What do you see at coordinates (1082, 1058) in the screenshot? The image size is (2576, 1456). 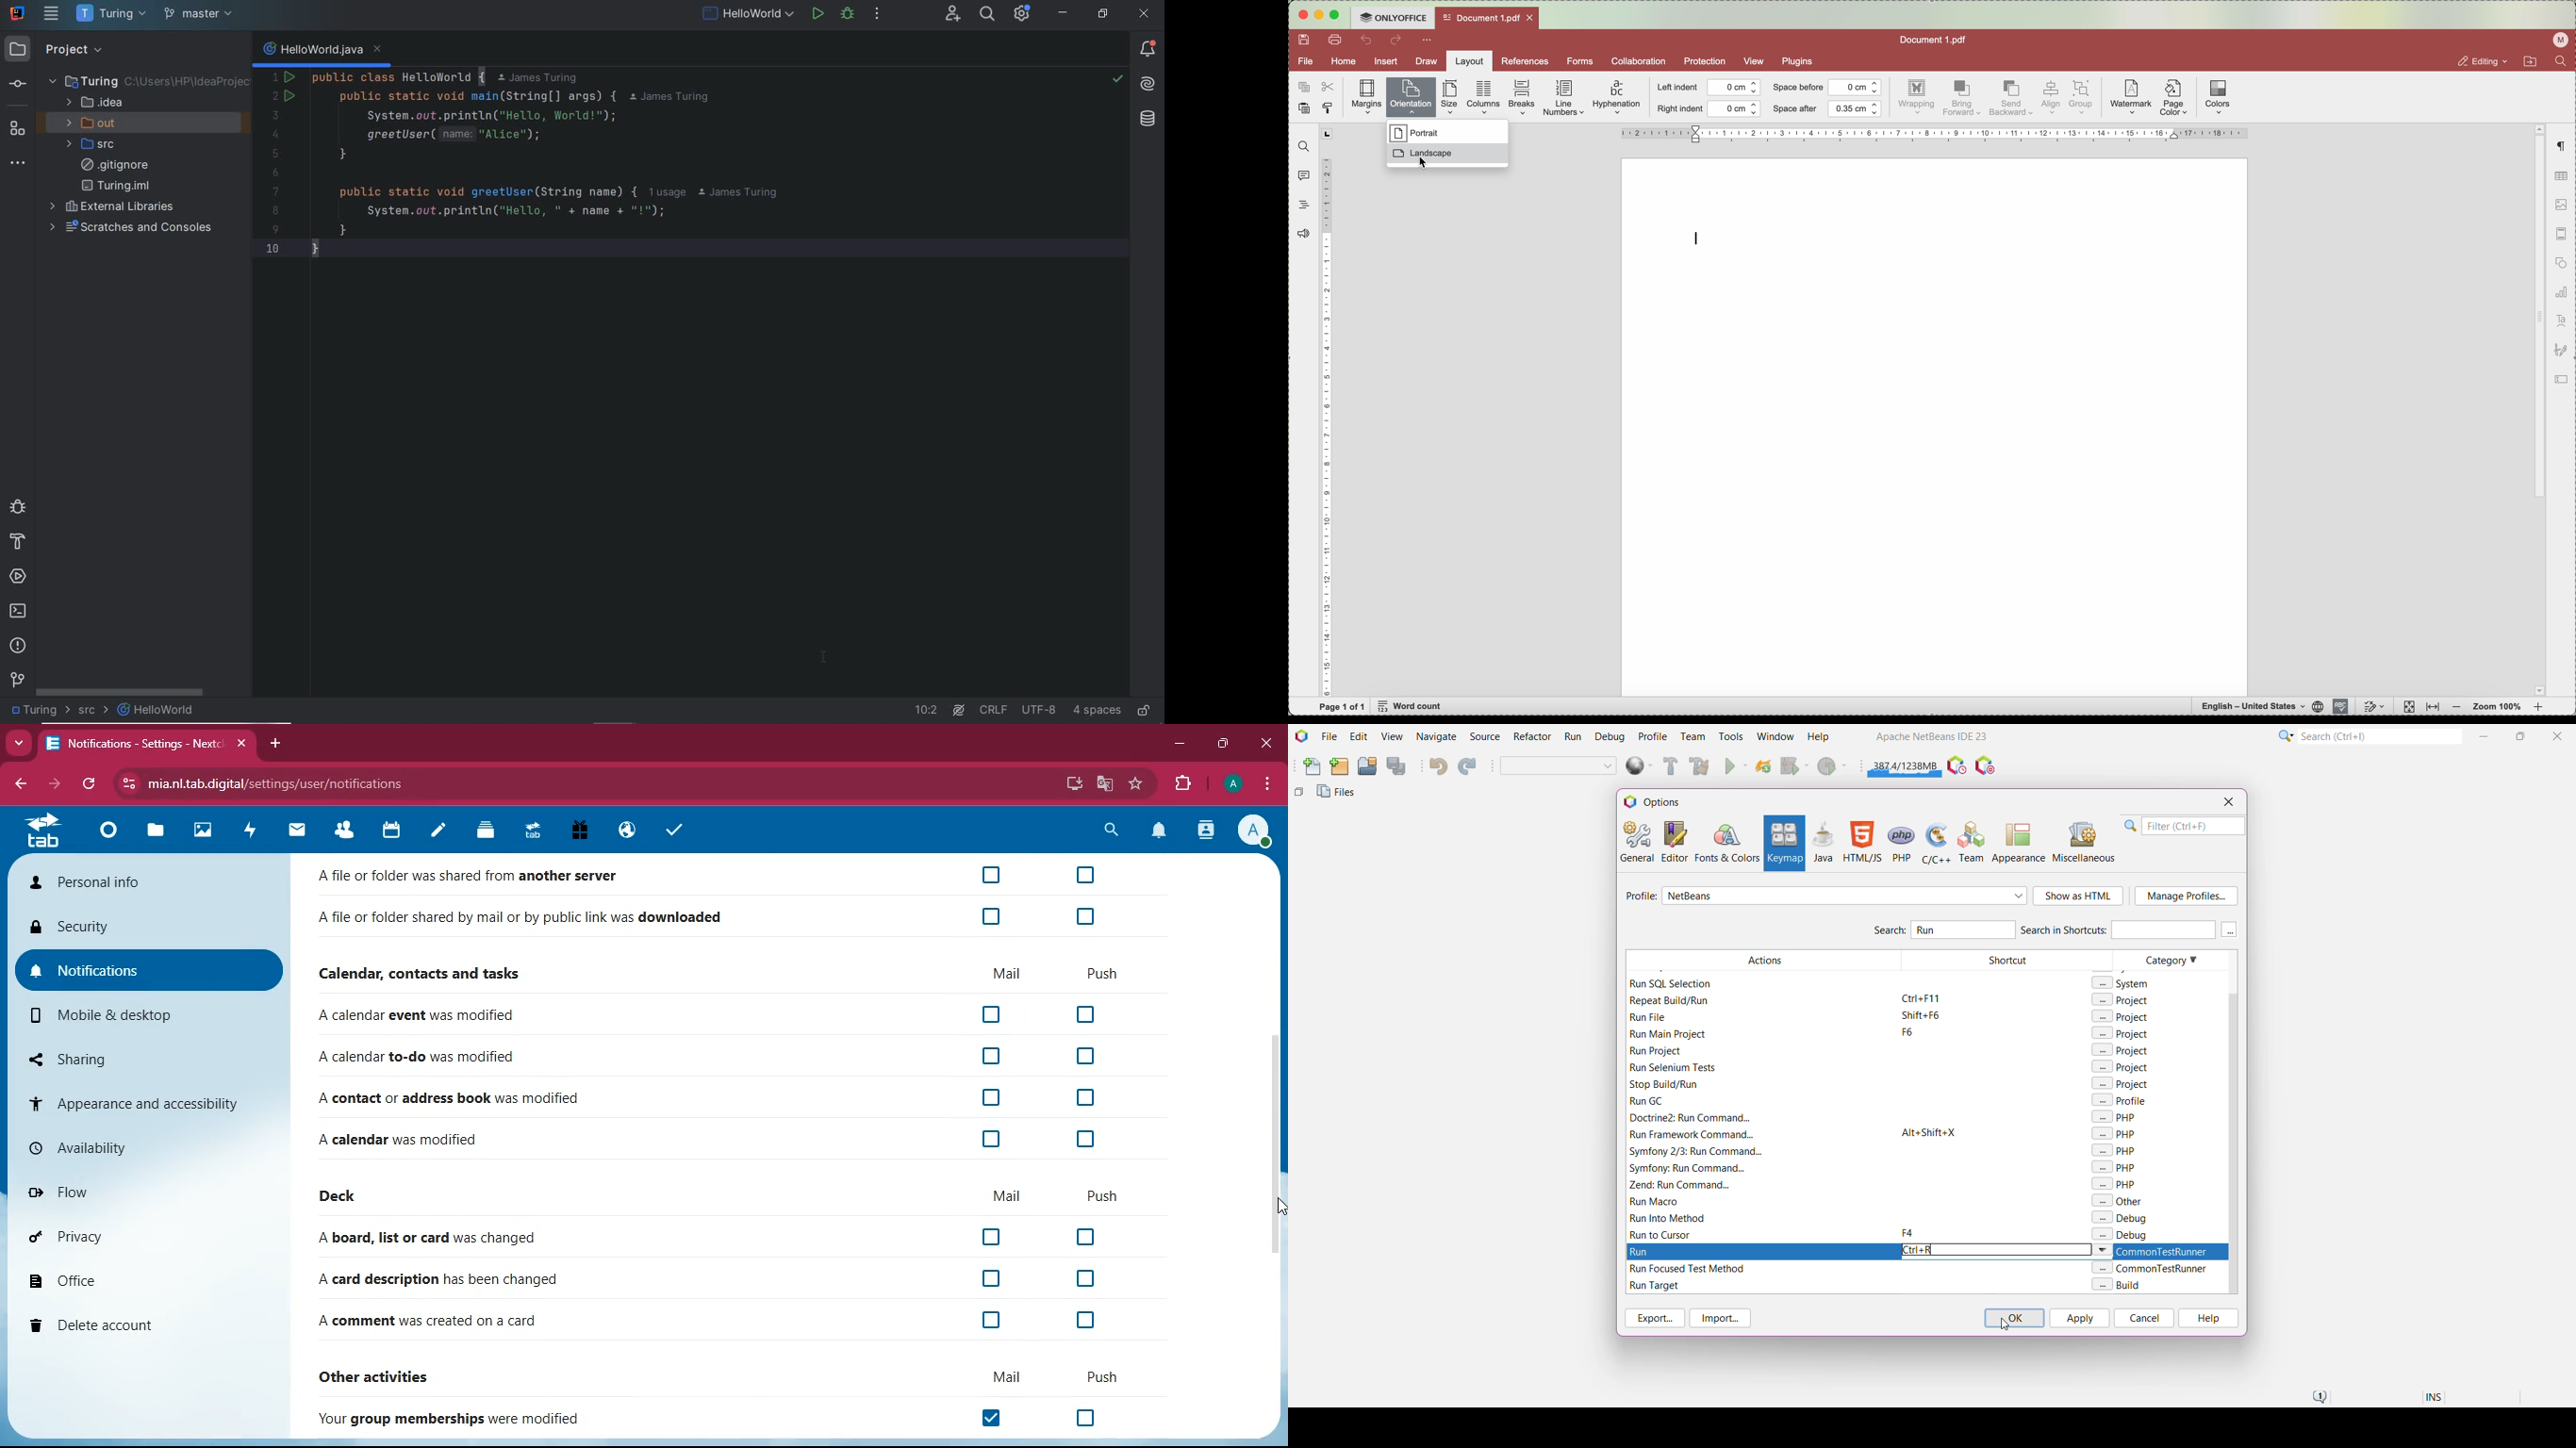 I see `off` at bounding box center [1082, 1058].